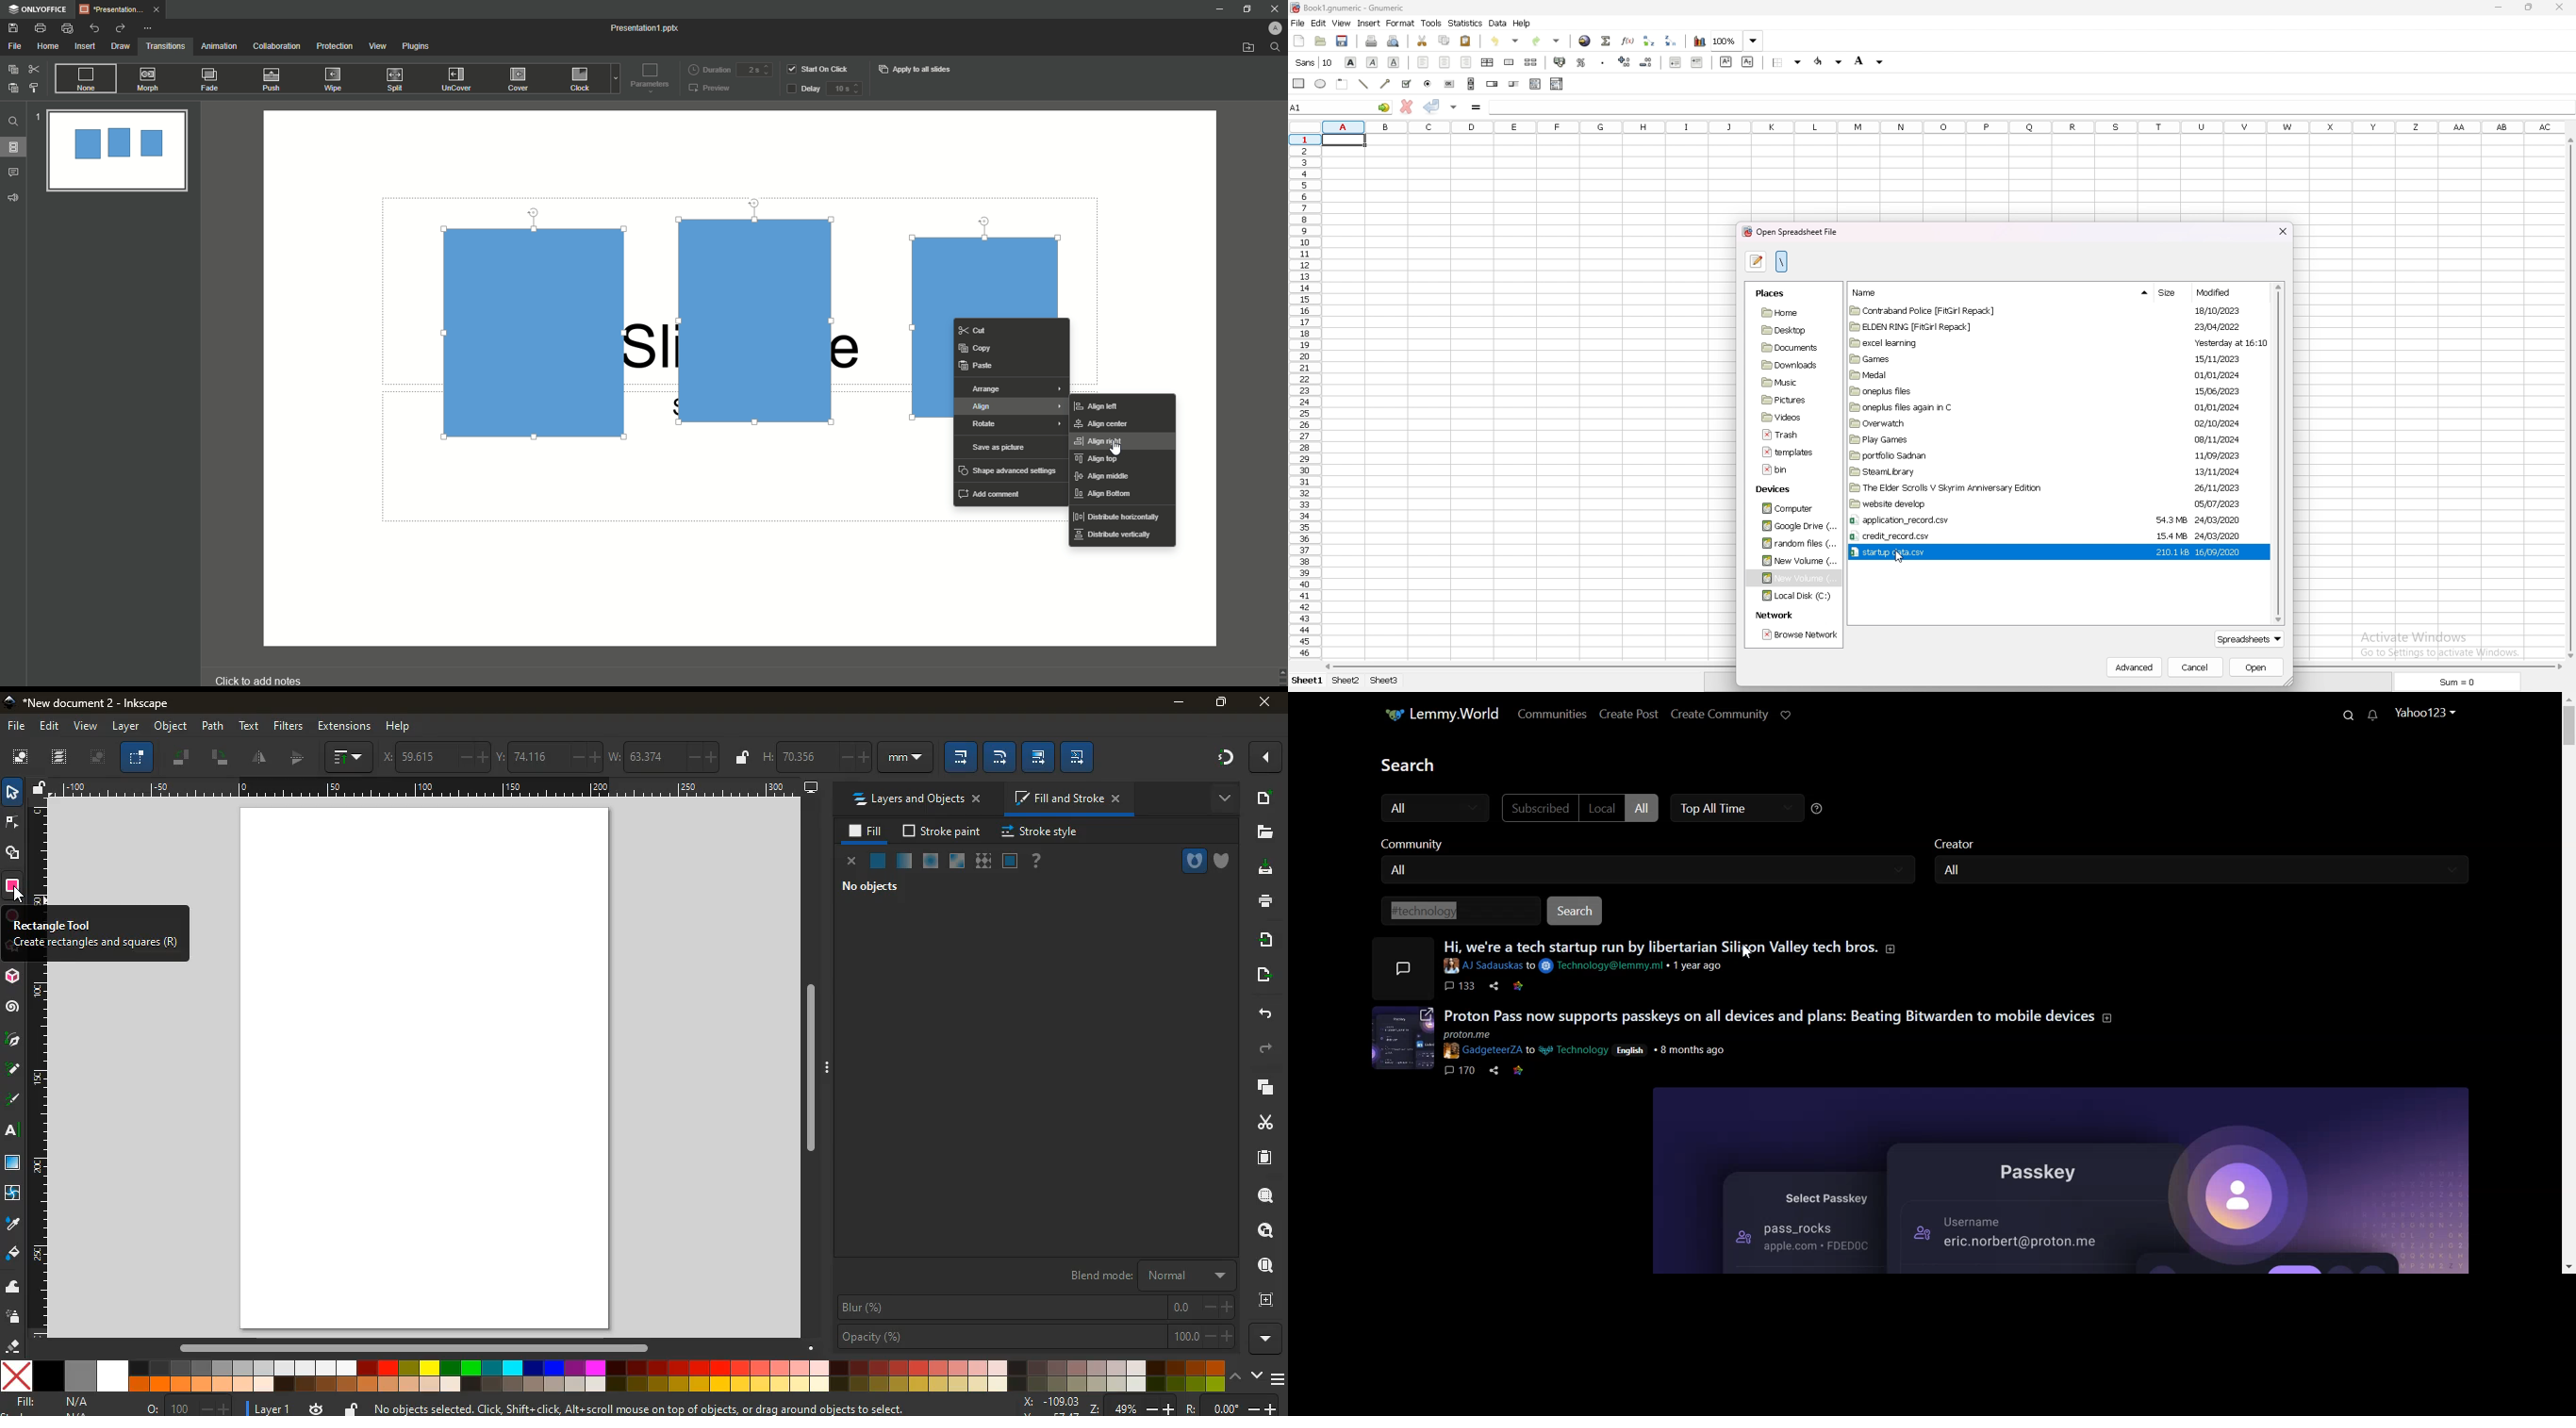 Image resolution: width=2576 pixels, height=1428 pixels. Describe the element at coordinates (999, 756) in the screenshot. I see `edit` at that location.